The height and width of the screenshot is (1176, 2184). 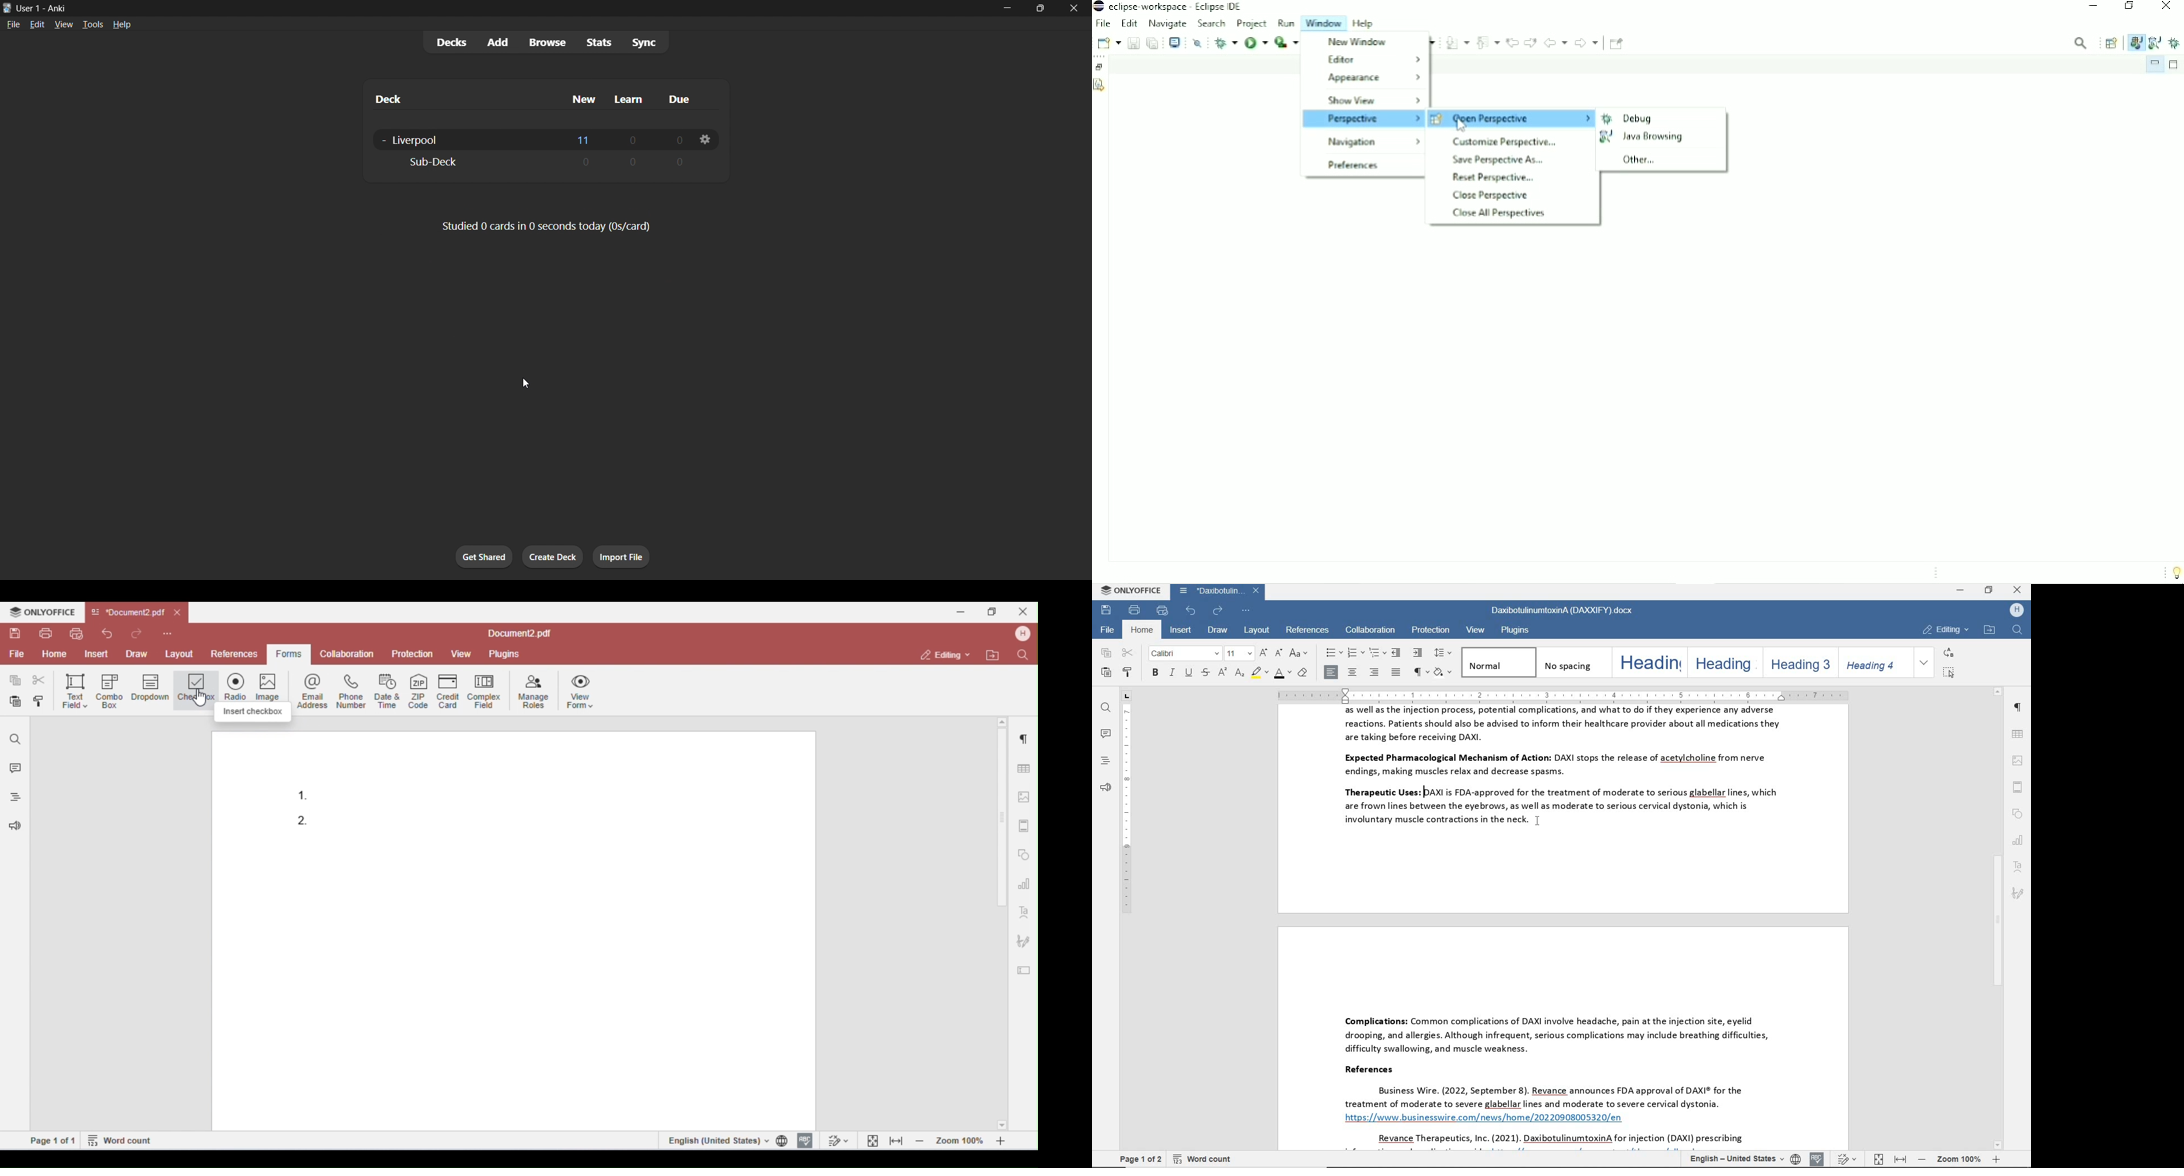 What do you see at coordinates (1332, 672) in the screenshot?
I see `align left` at bounding box center [1332, 672].